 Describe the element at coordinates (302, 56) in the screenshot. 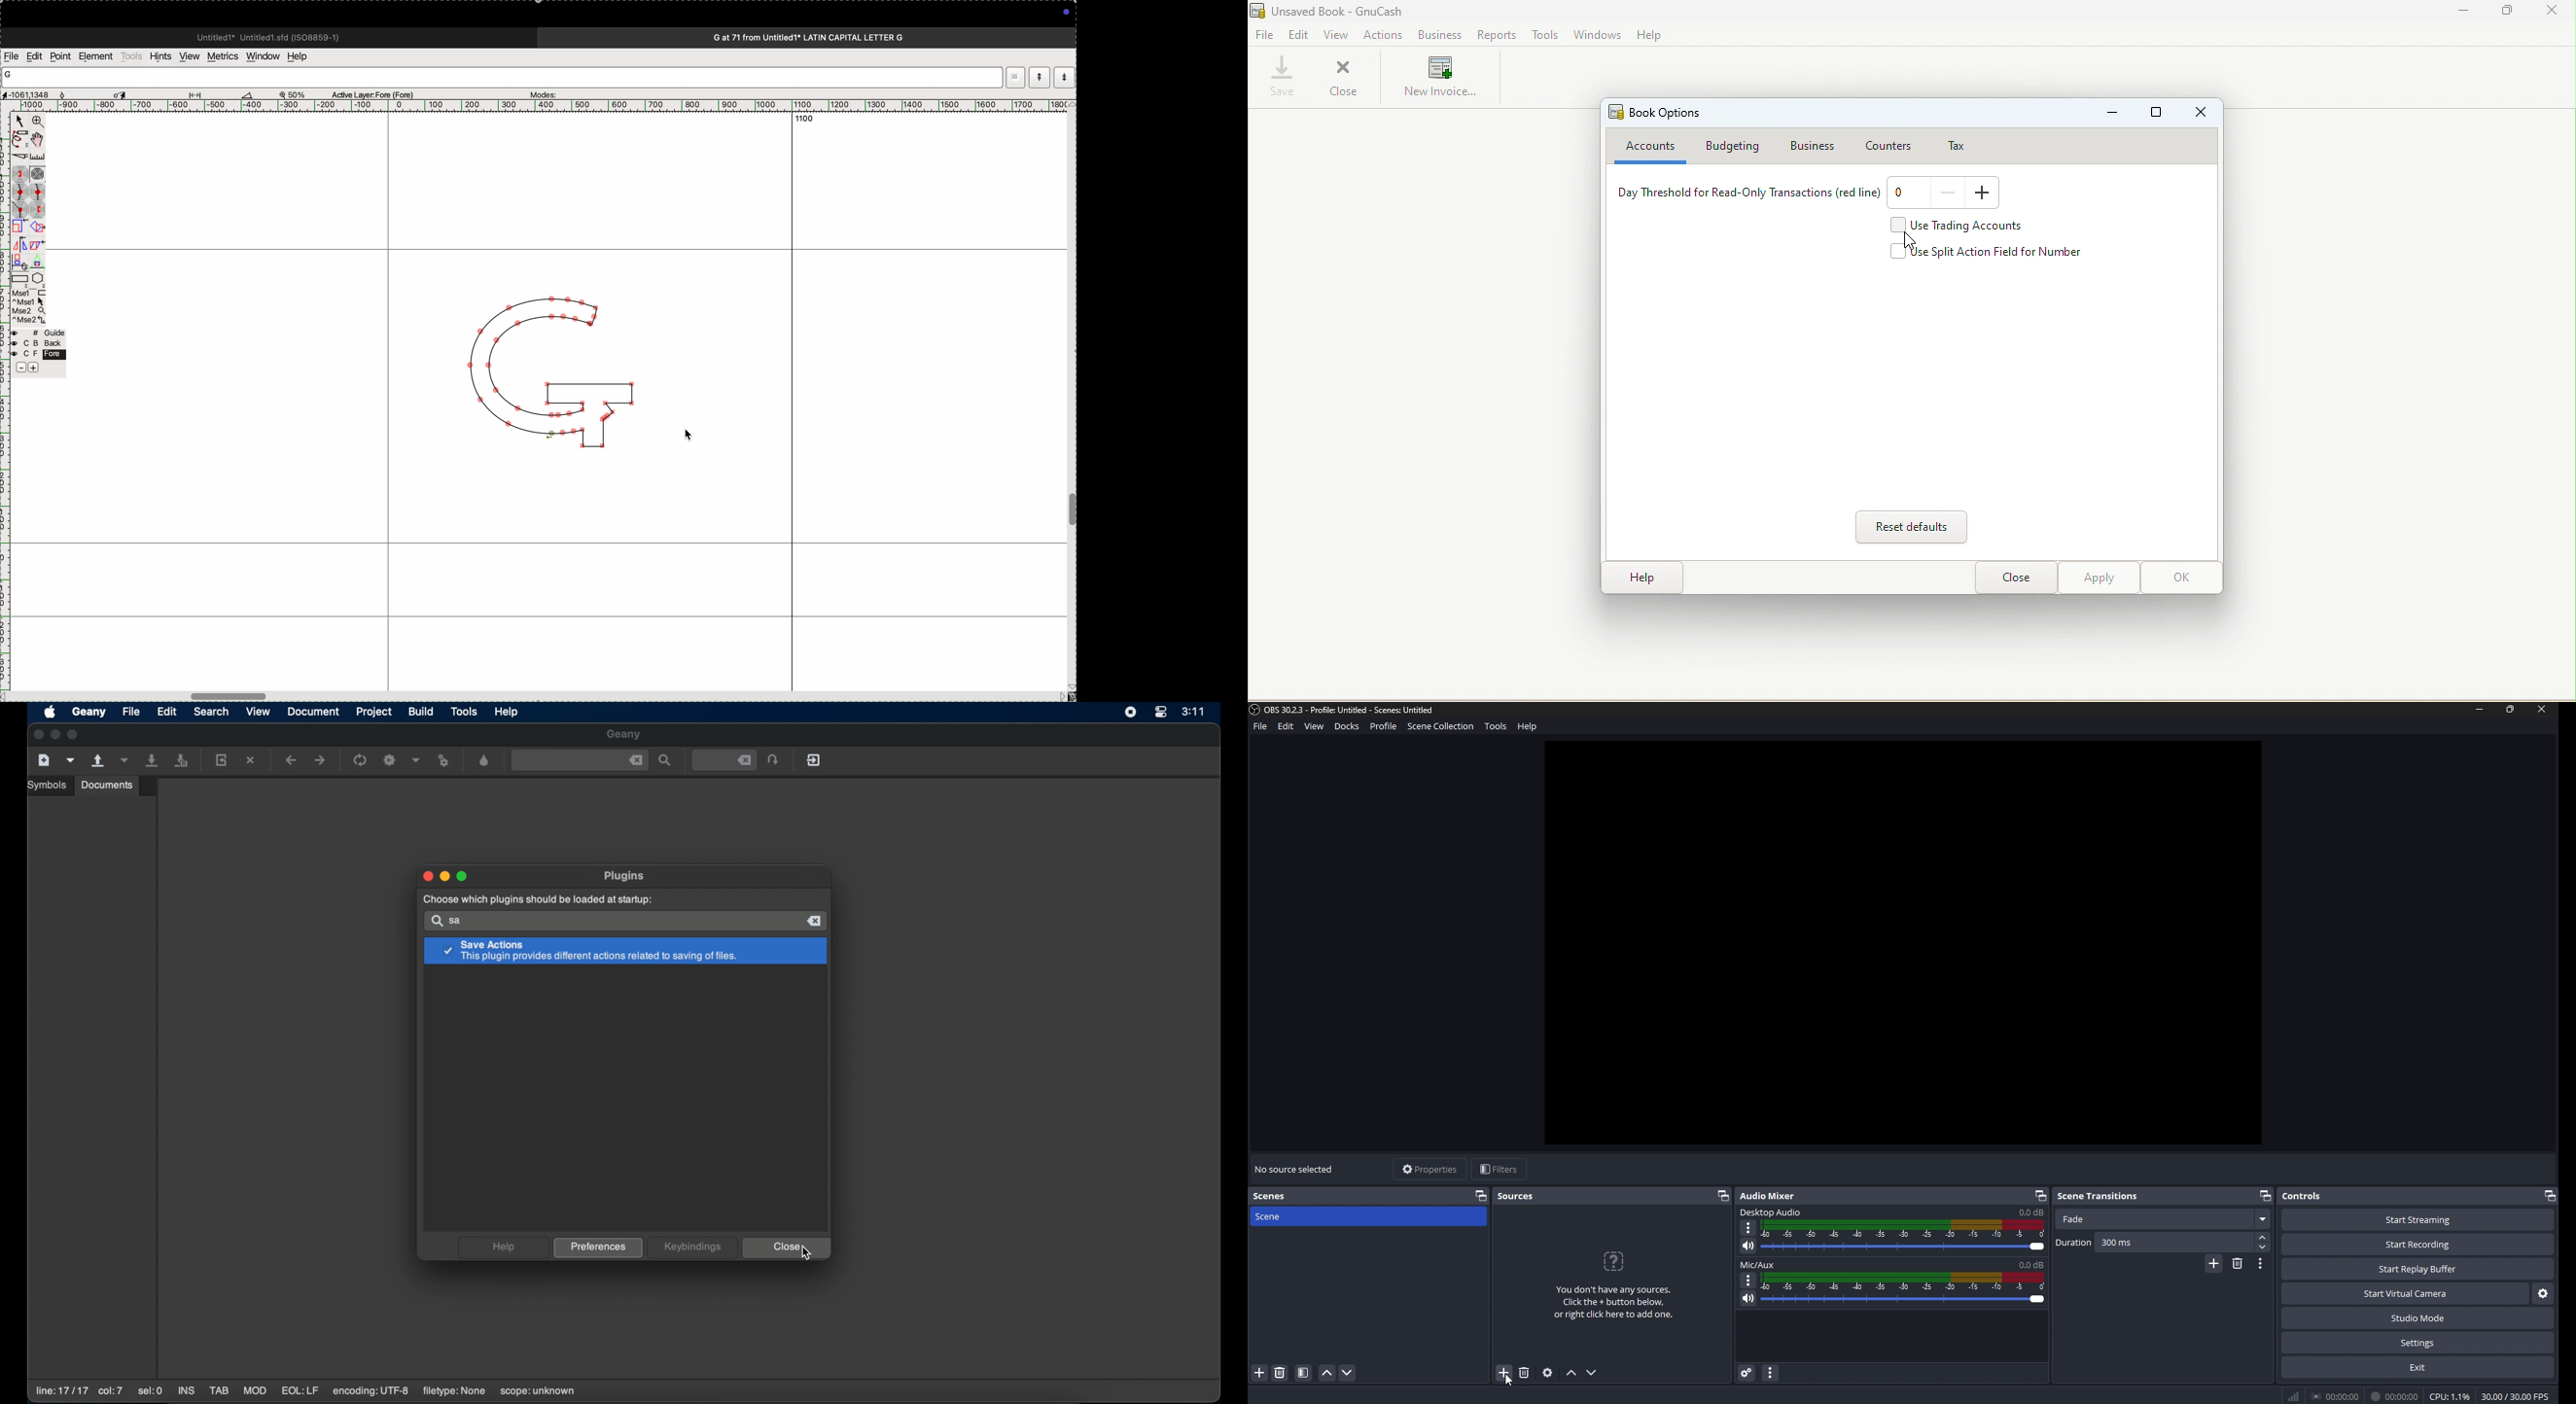

I see `help` at that location.